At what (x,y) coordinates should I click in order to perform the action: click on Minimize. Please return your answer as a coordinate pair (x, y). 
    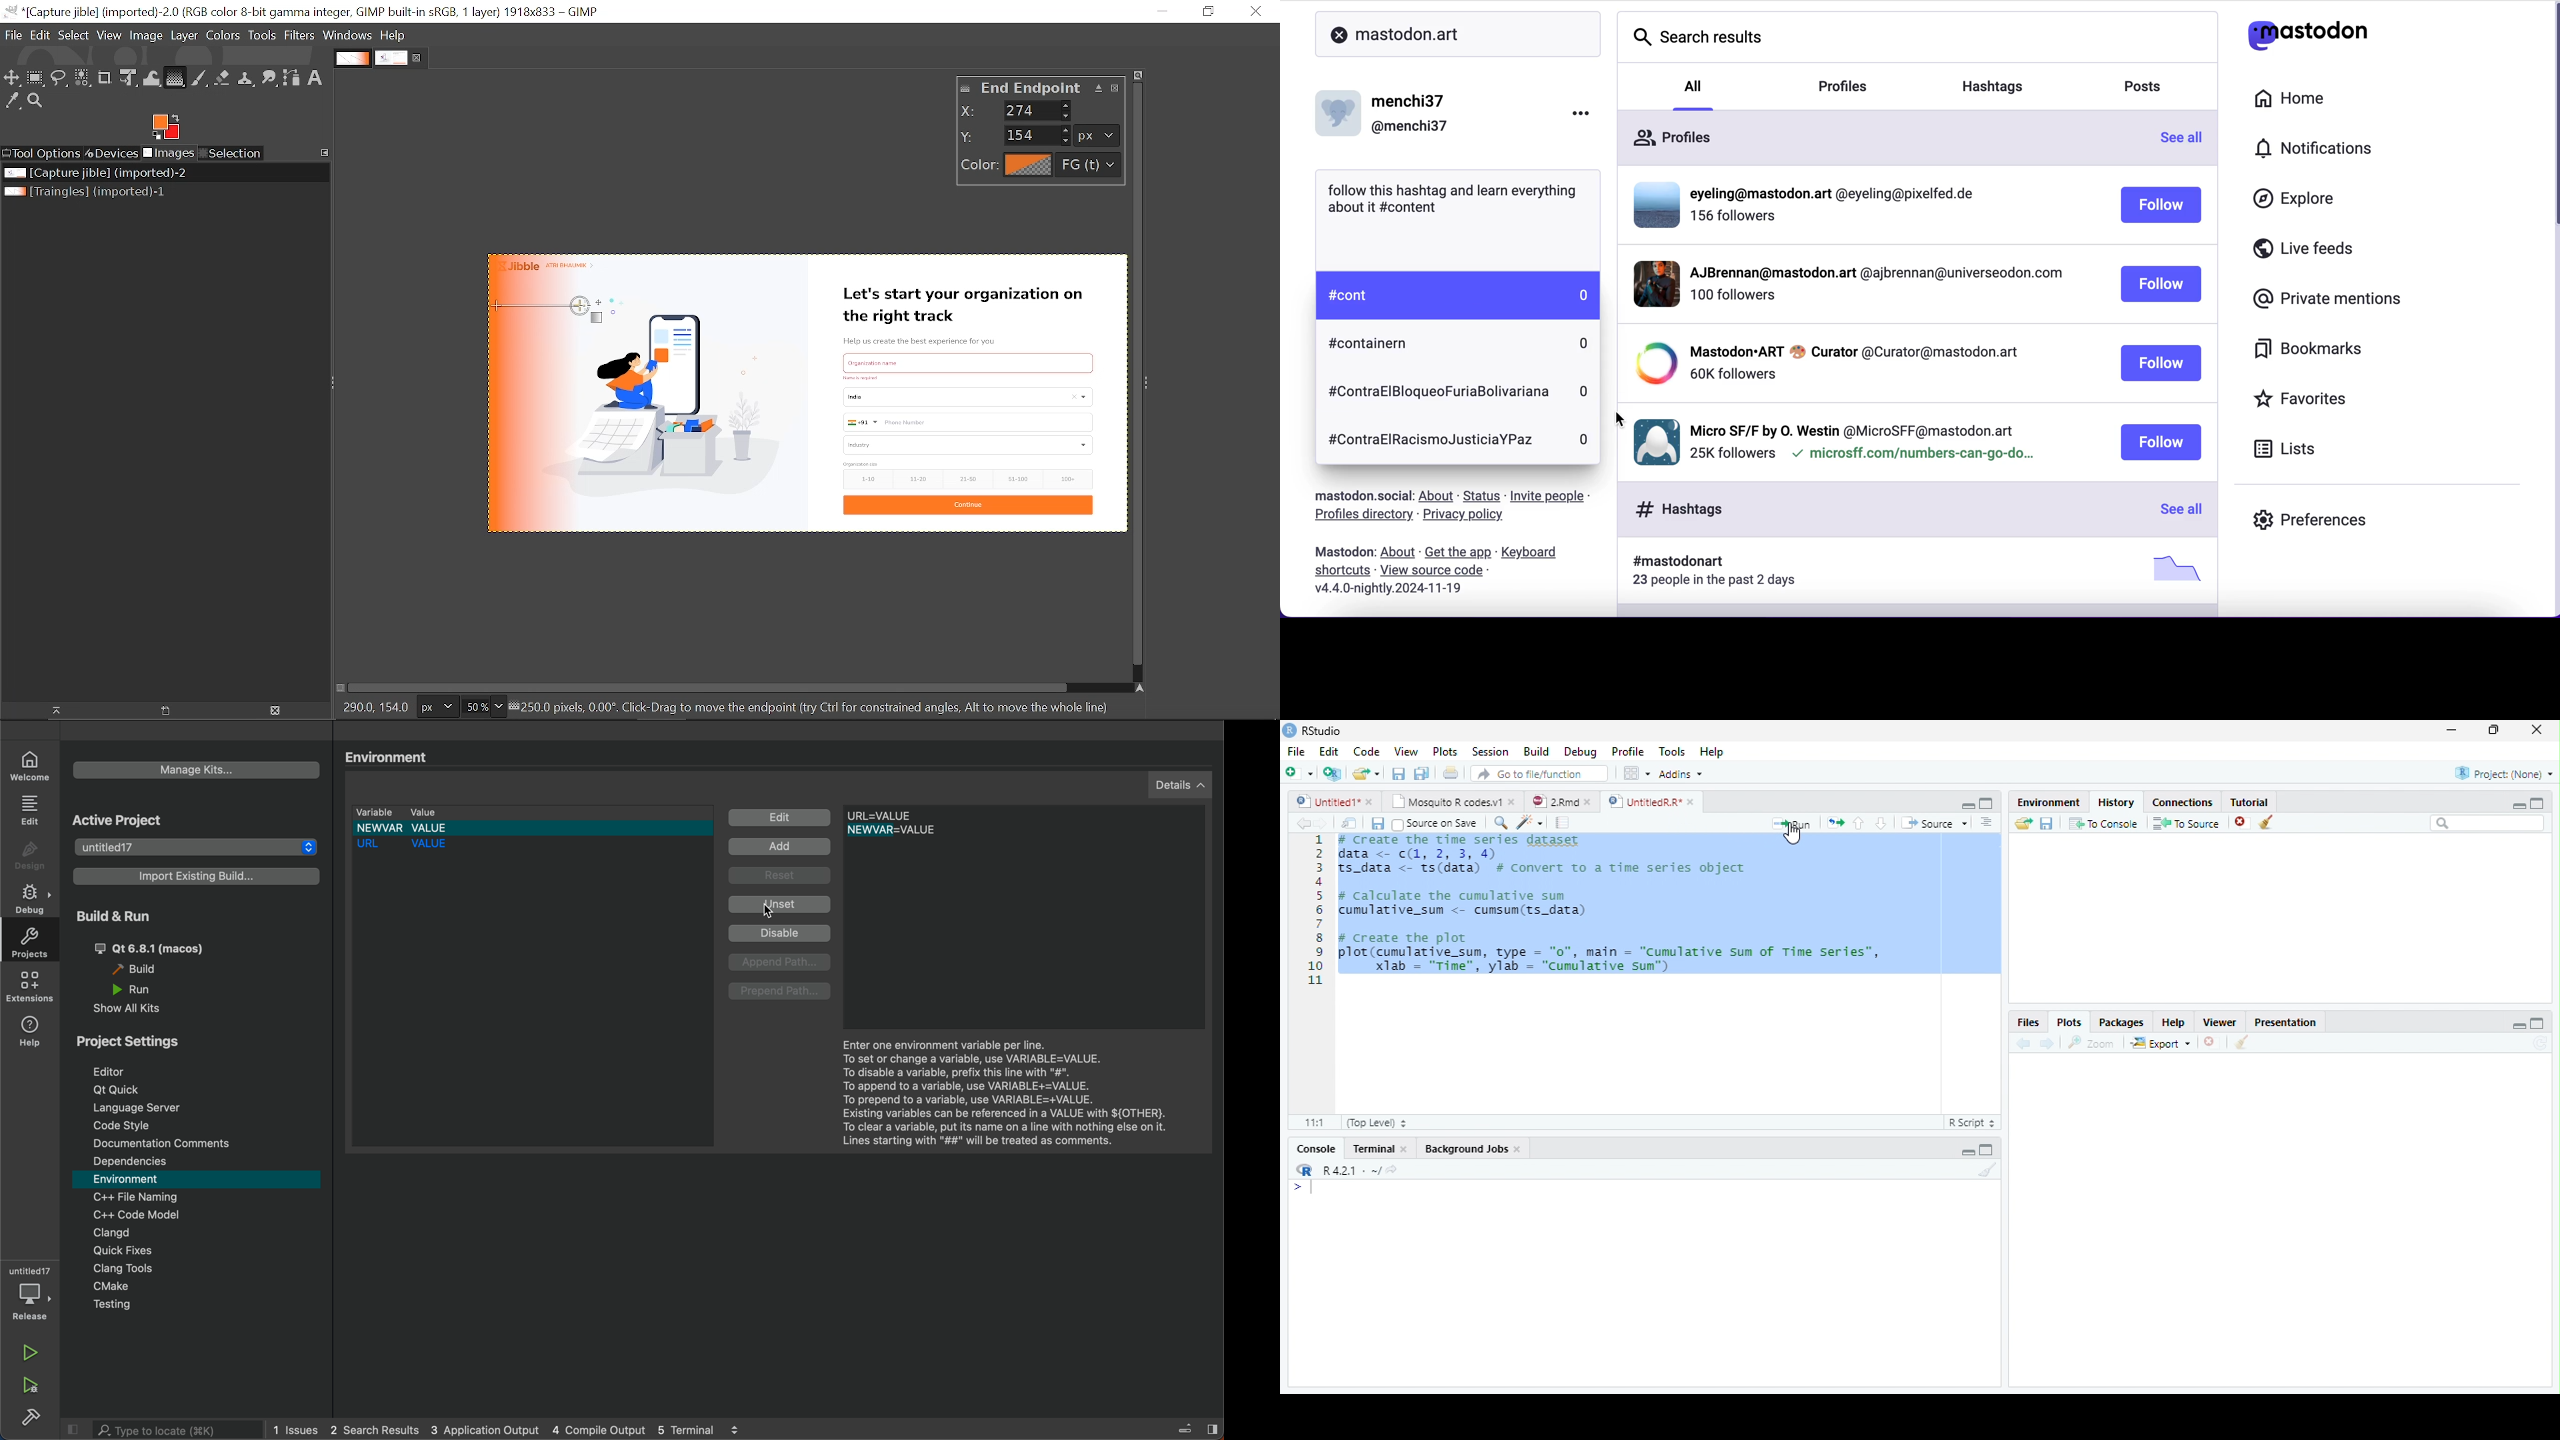
    Looking at the image, I should click on (2519, 1027).